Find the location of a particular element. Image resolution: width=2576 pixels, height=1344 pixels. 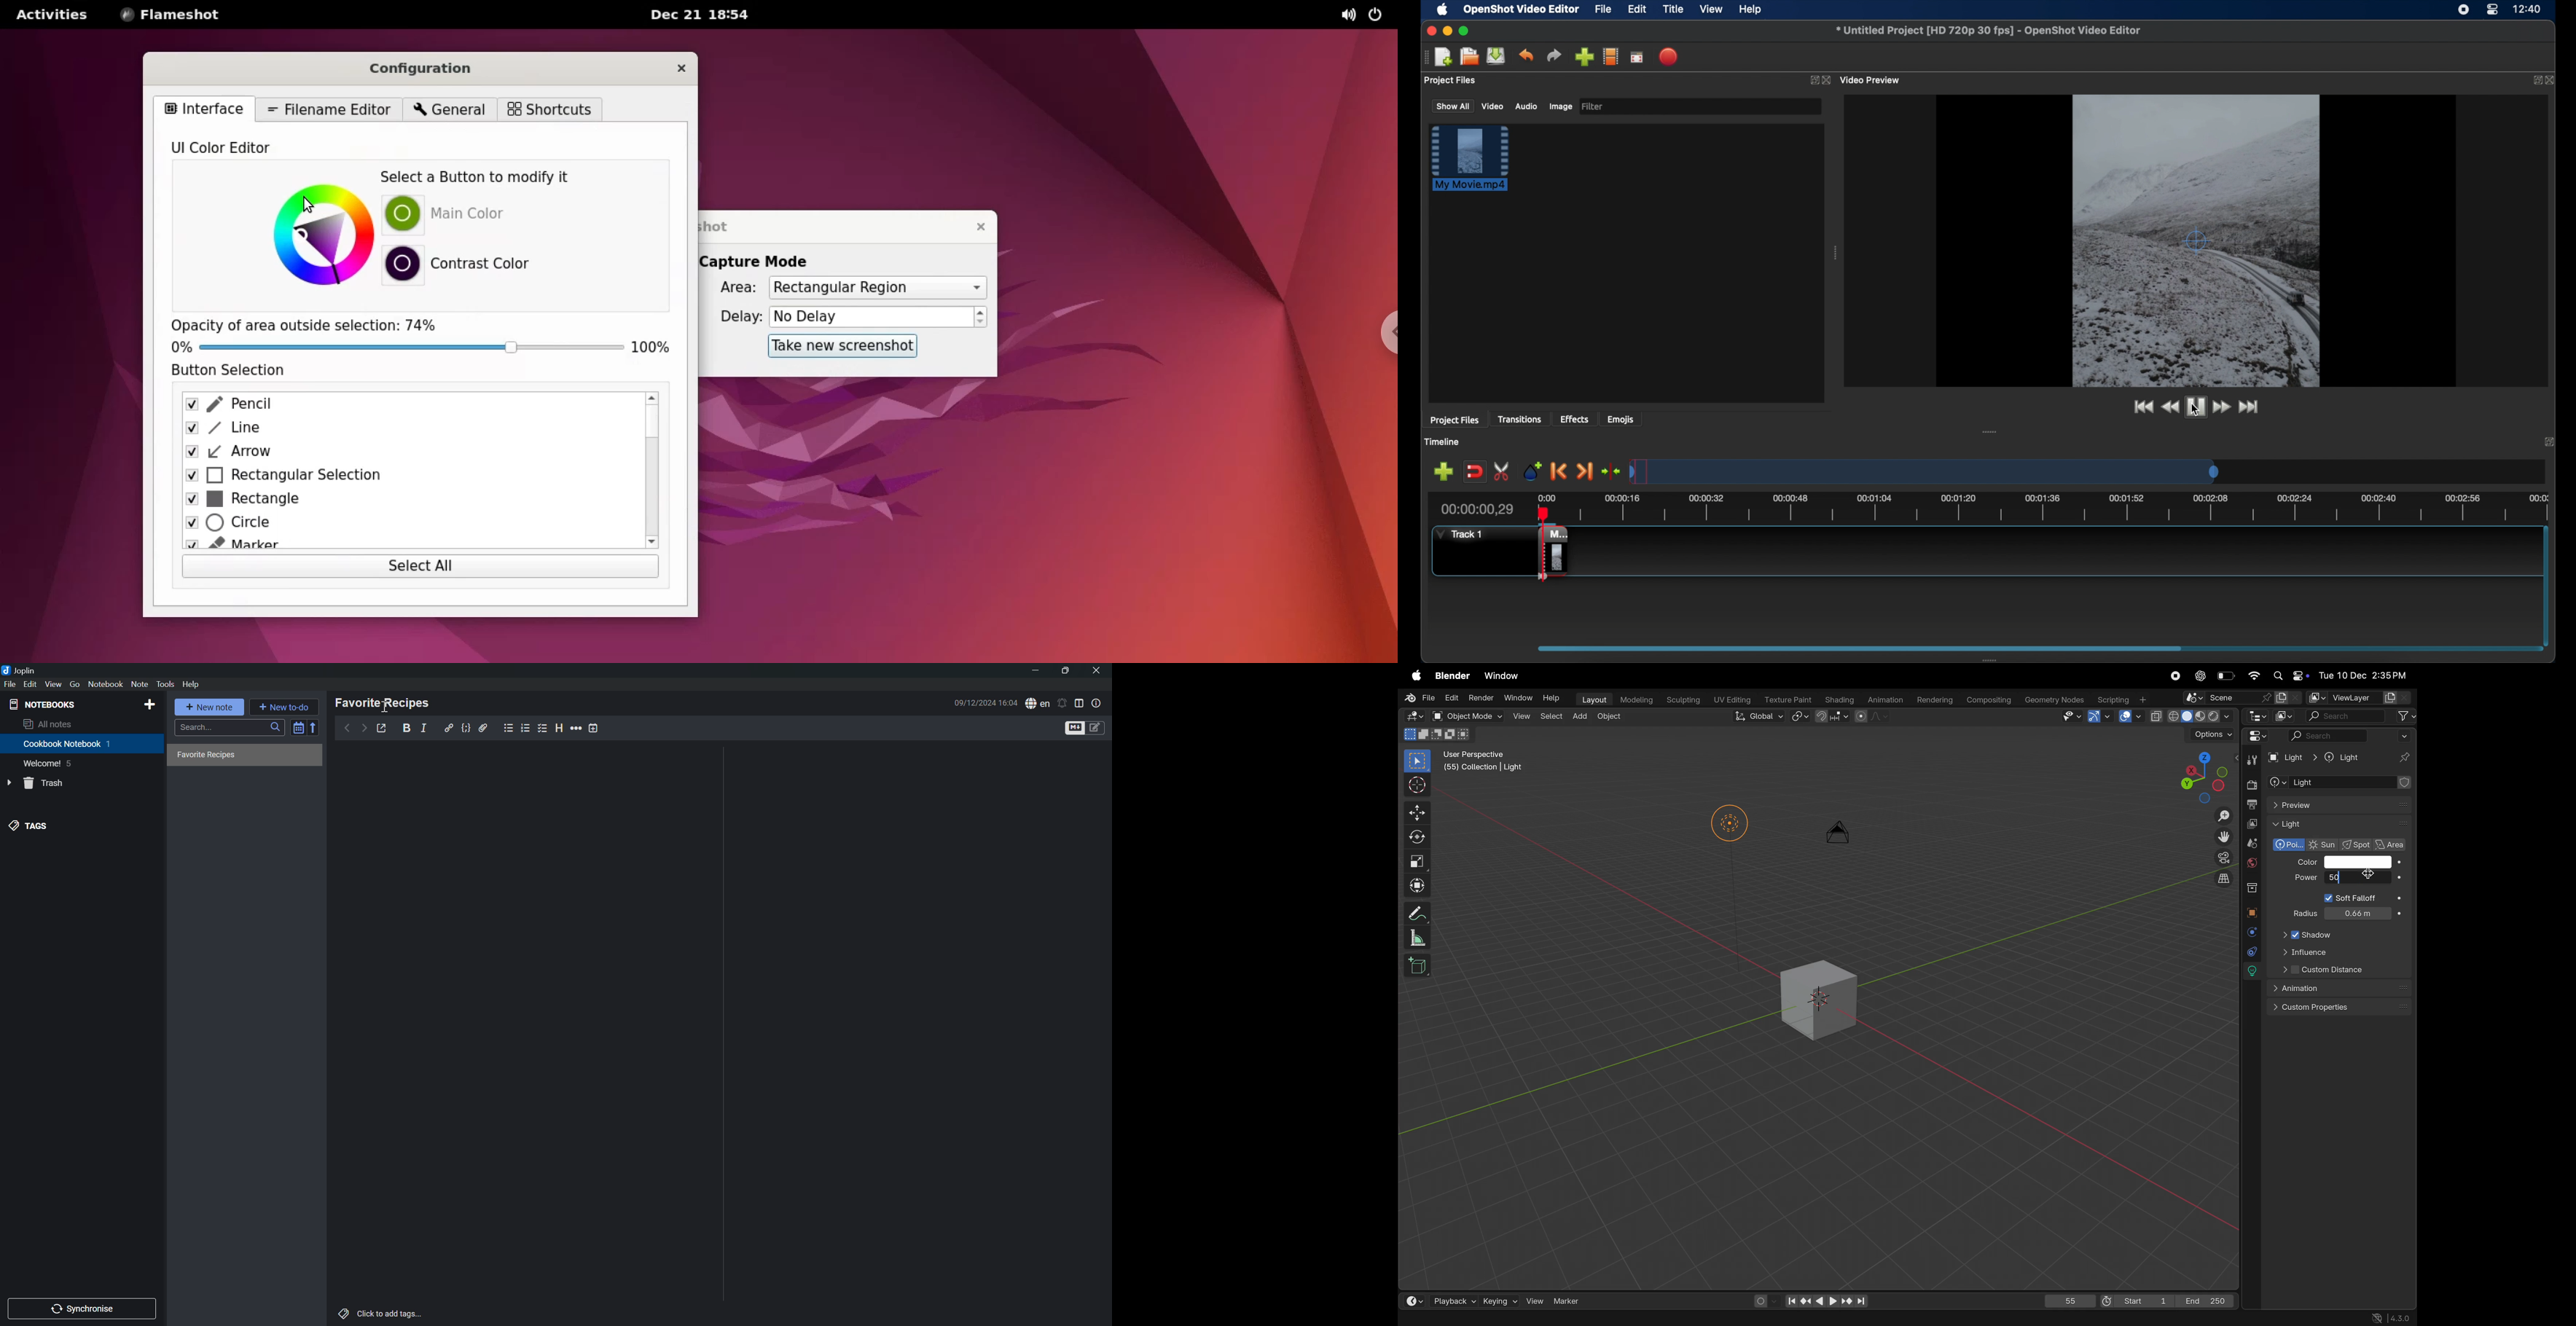

Toggle editor layout is located at coordinates (1082, 703).